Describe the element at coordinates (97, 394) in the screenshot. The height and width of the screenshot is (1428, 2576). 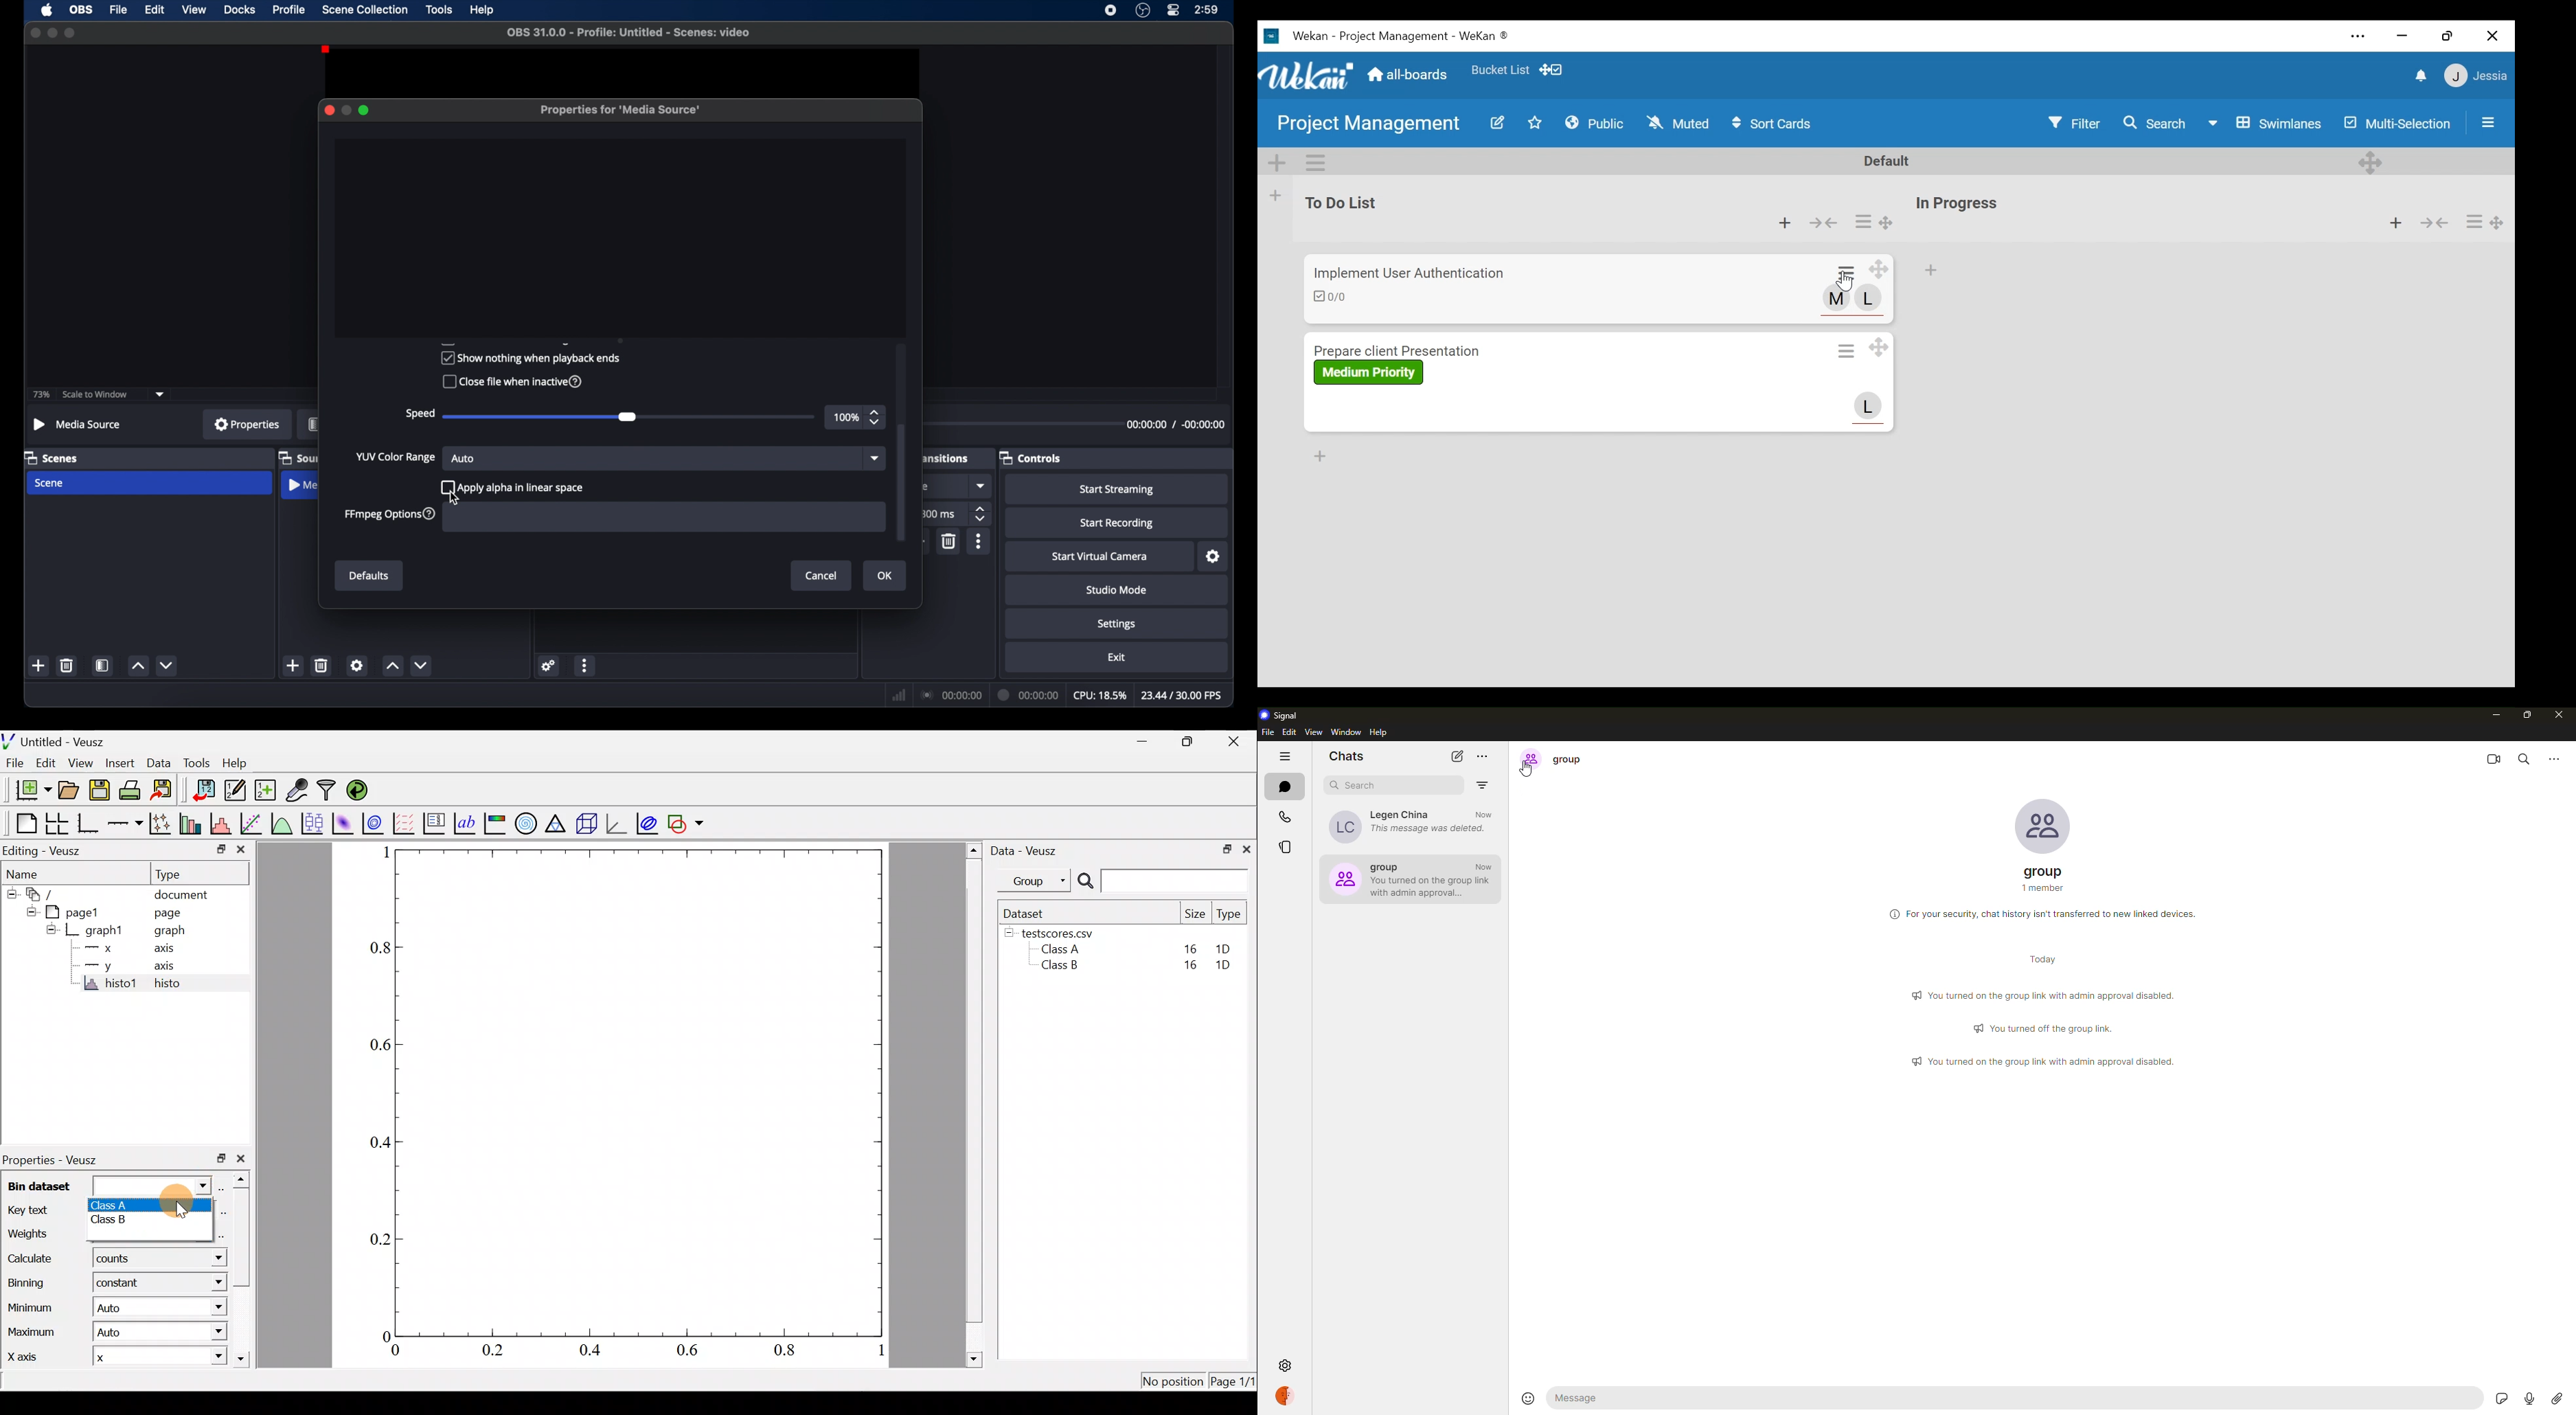
I see `scale to window` at that location.